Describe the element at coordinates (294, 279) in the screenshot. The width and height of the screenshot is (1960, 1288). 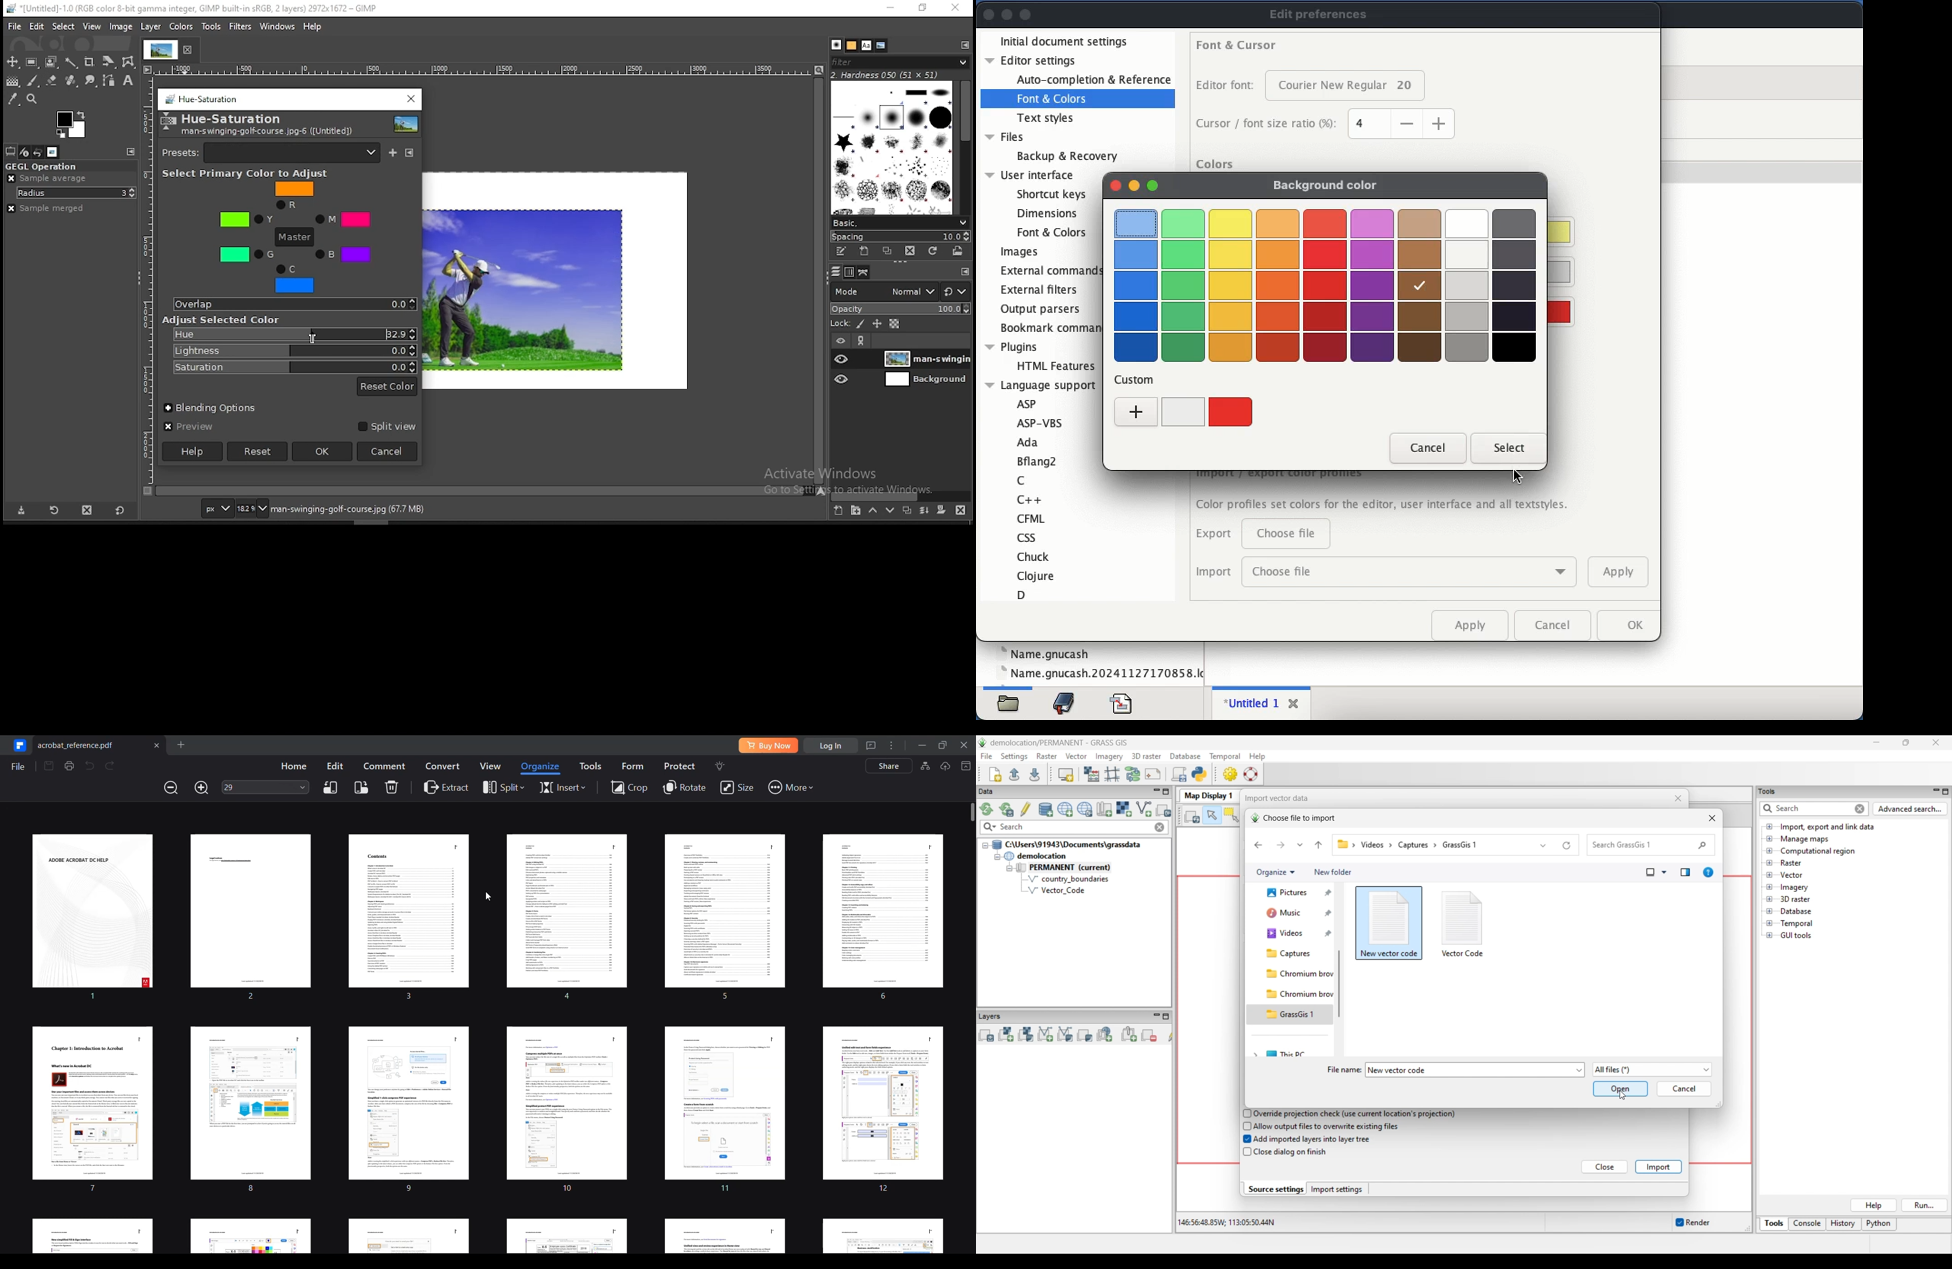
I see `C` at that location.